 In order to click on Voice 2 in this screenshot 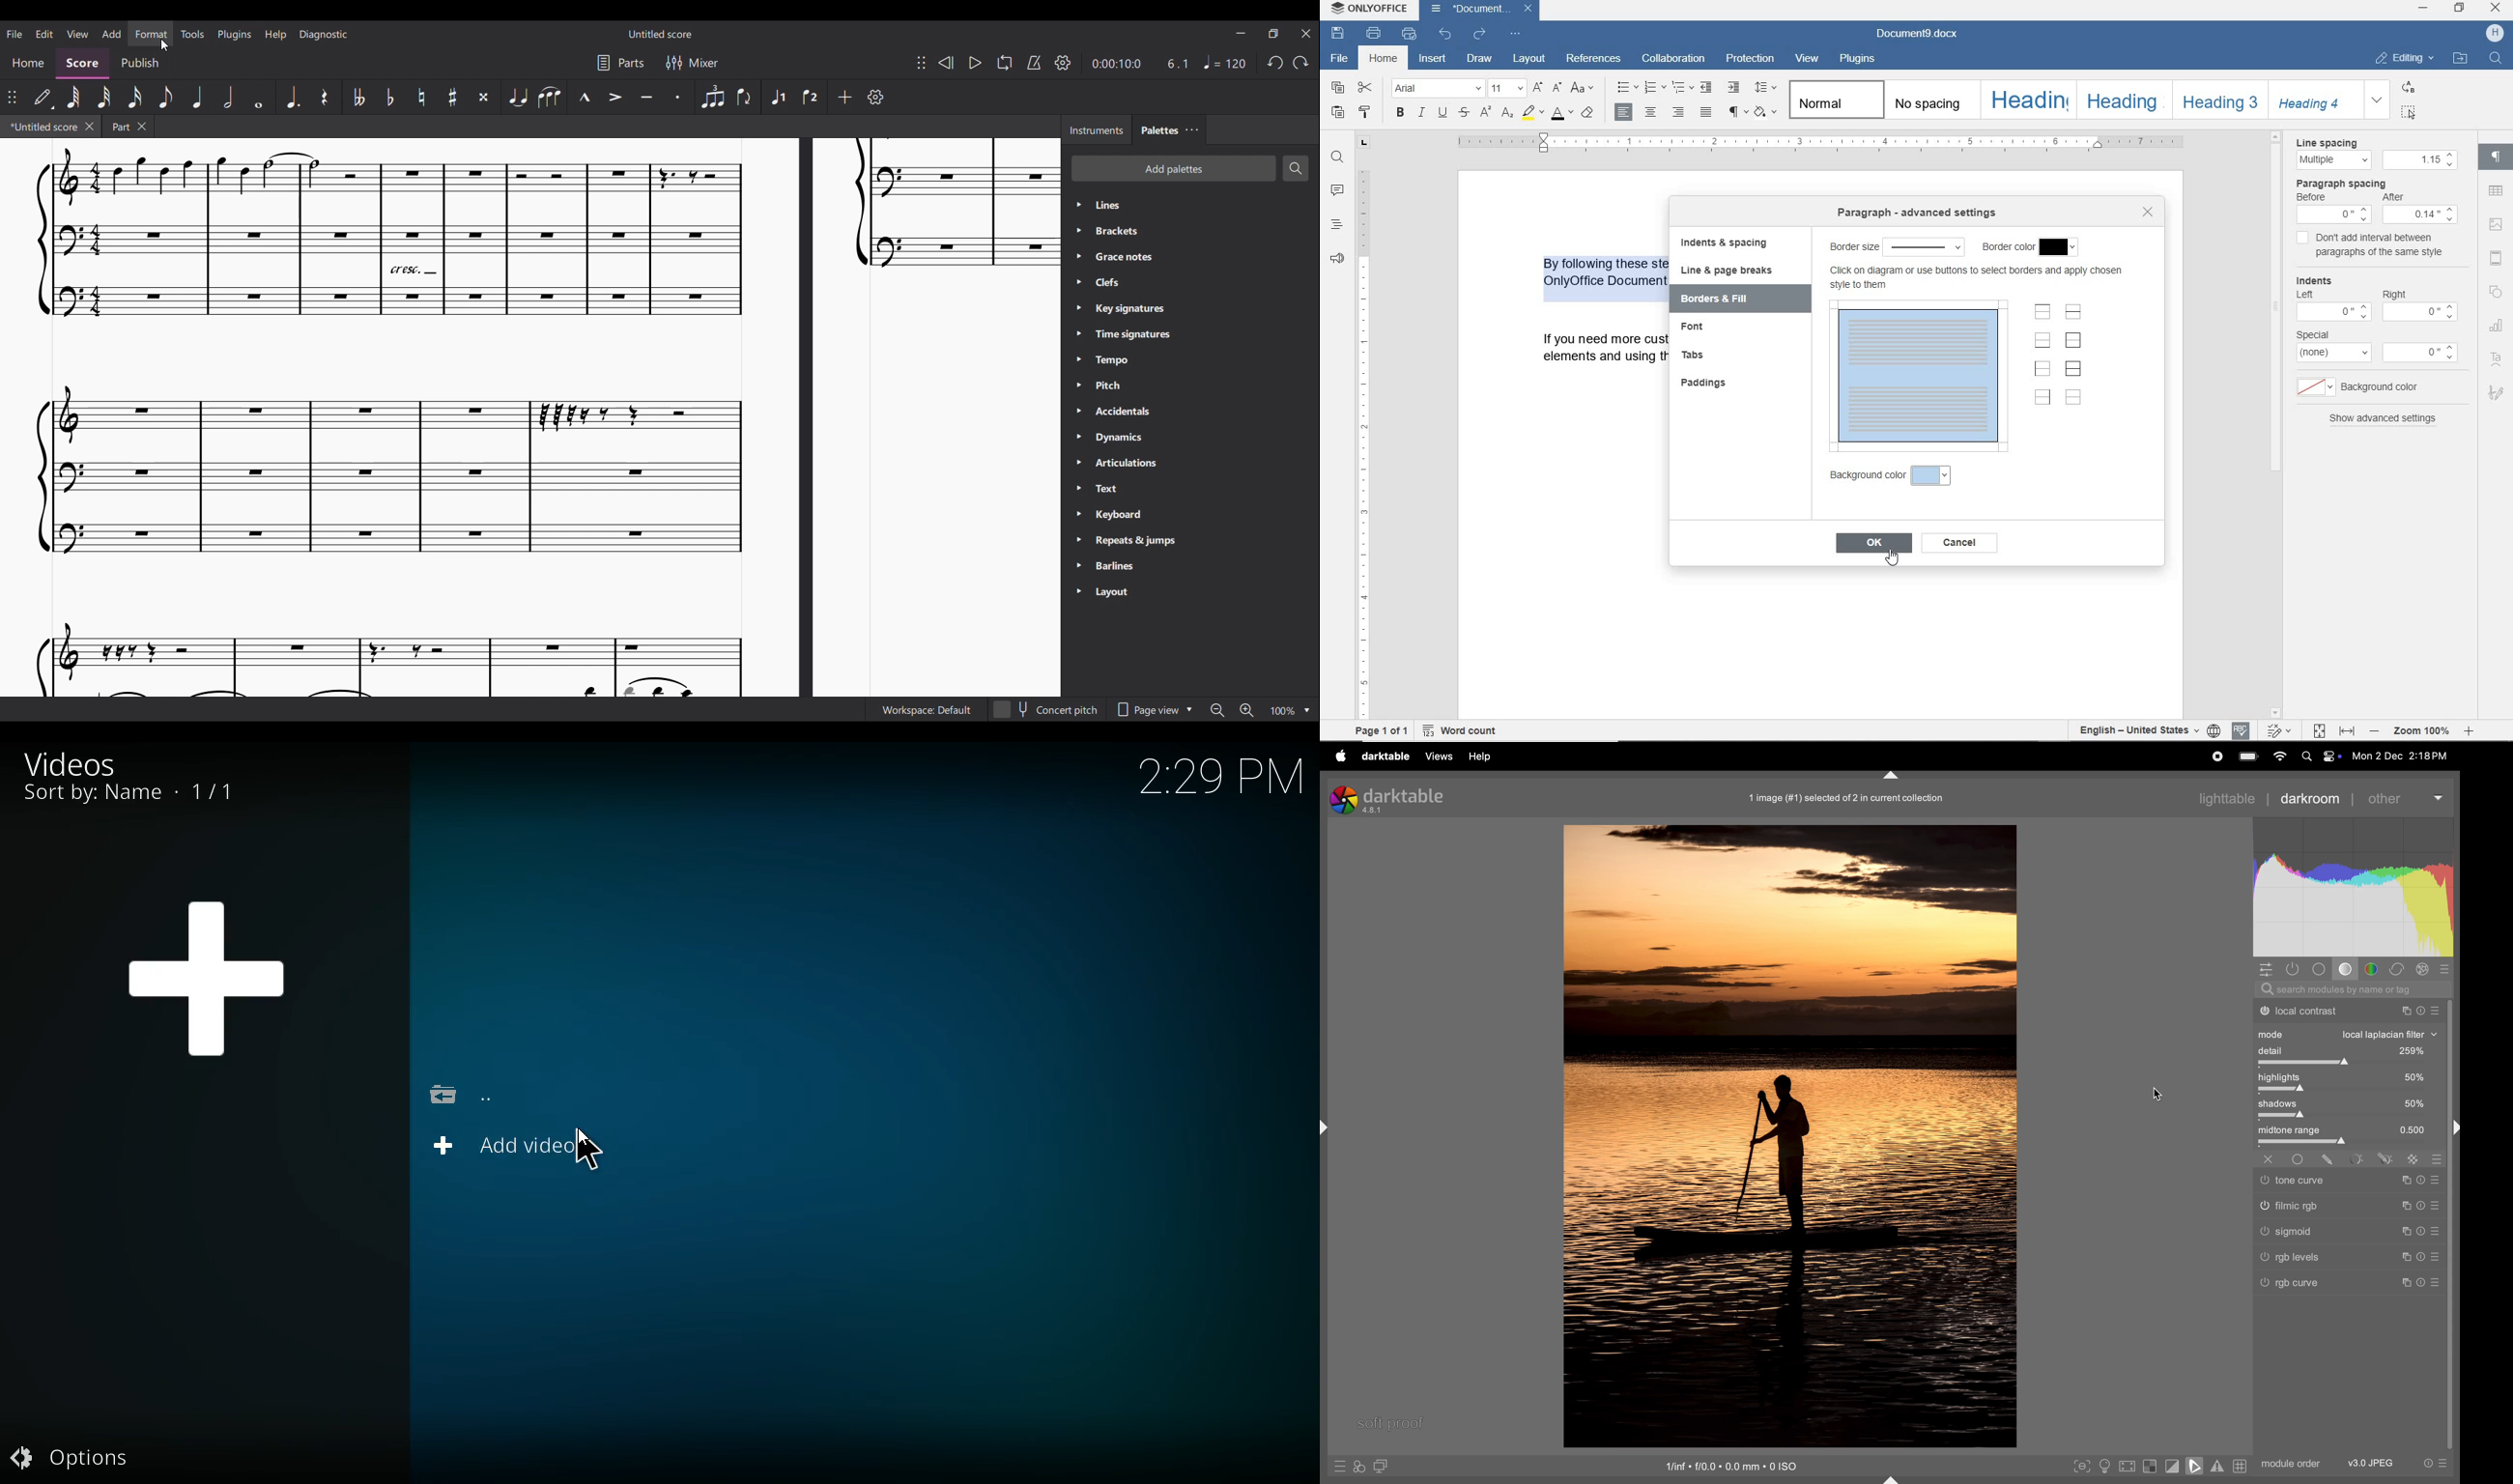, I will do `click(811, 96)`.